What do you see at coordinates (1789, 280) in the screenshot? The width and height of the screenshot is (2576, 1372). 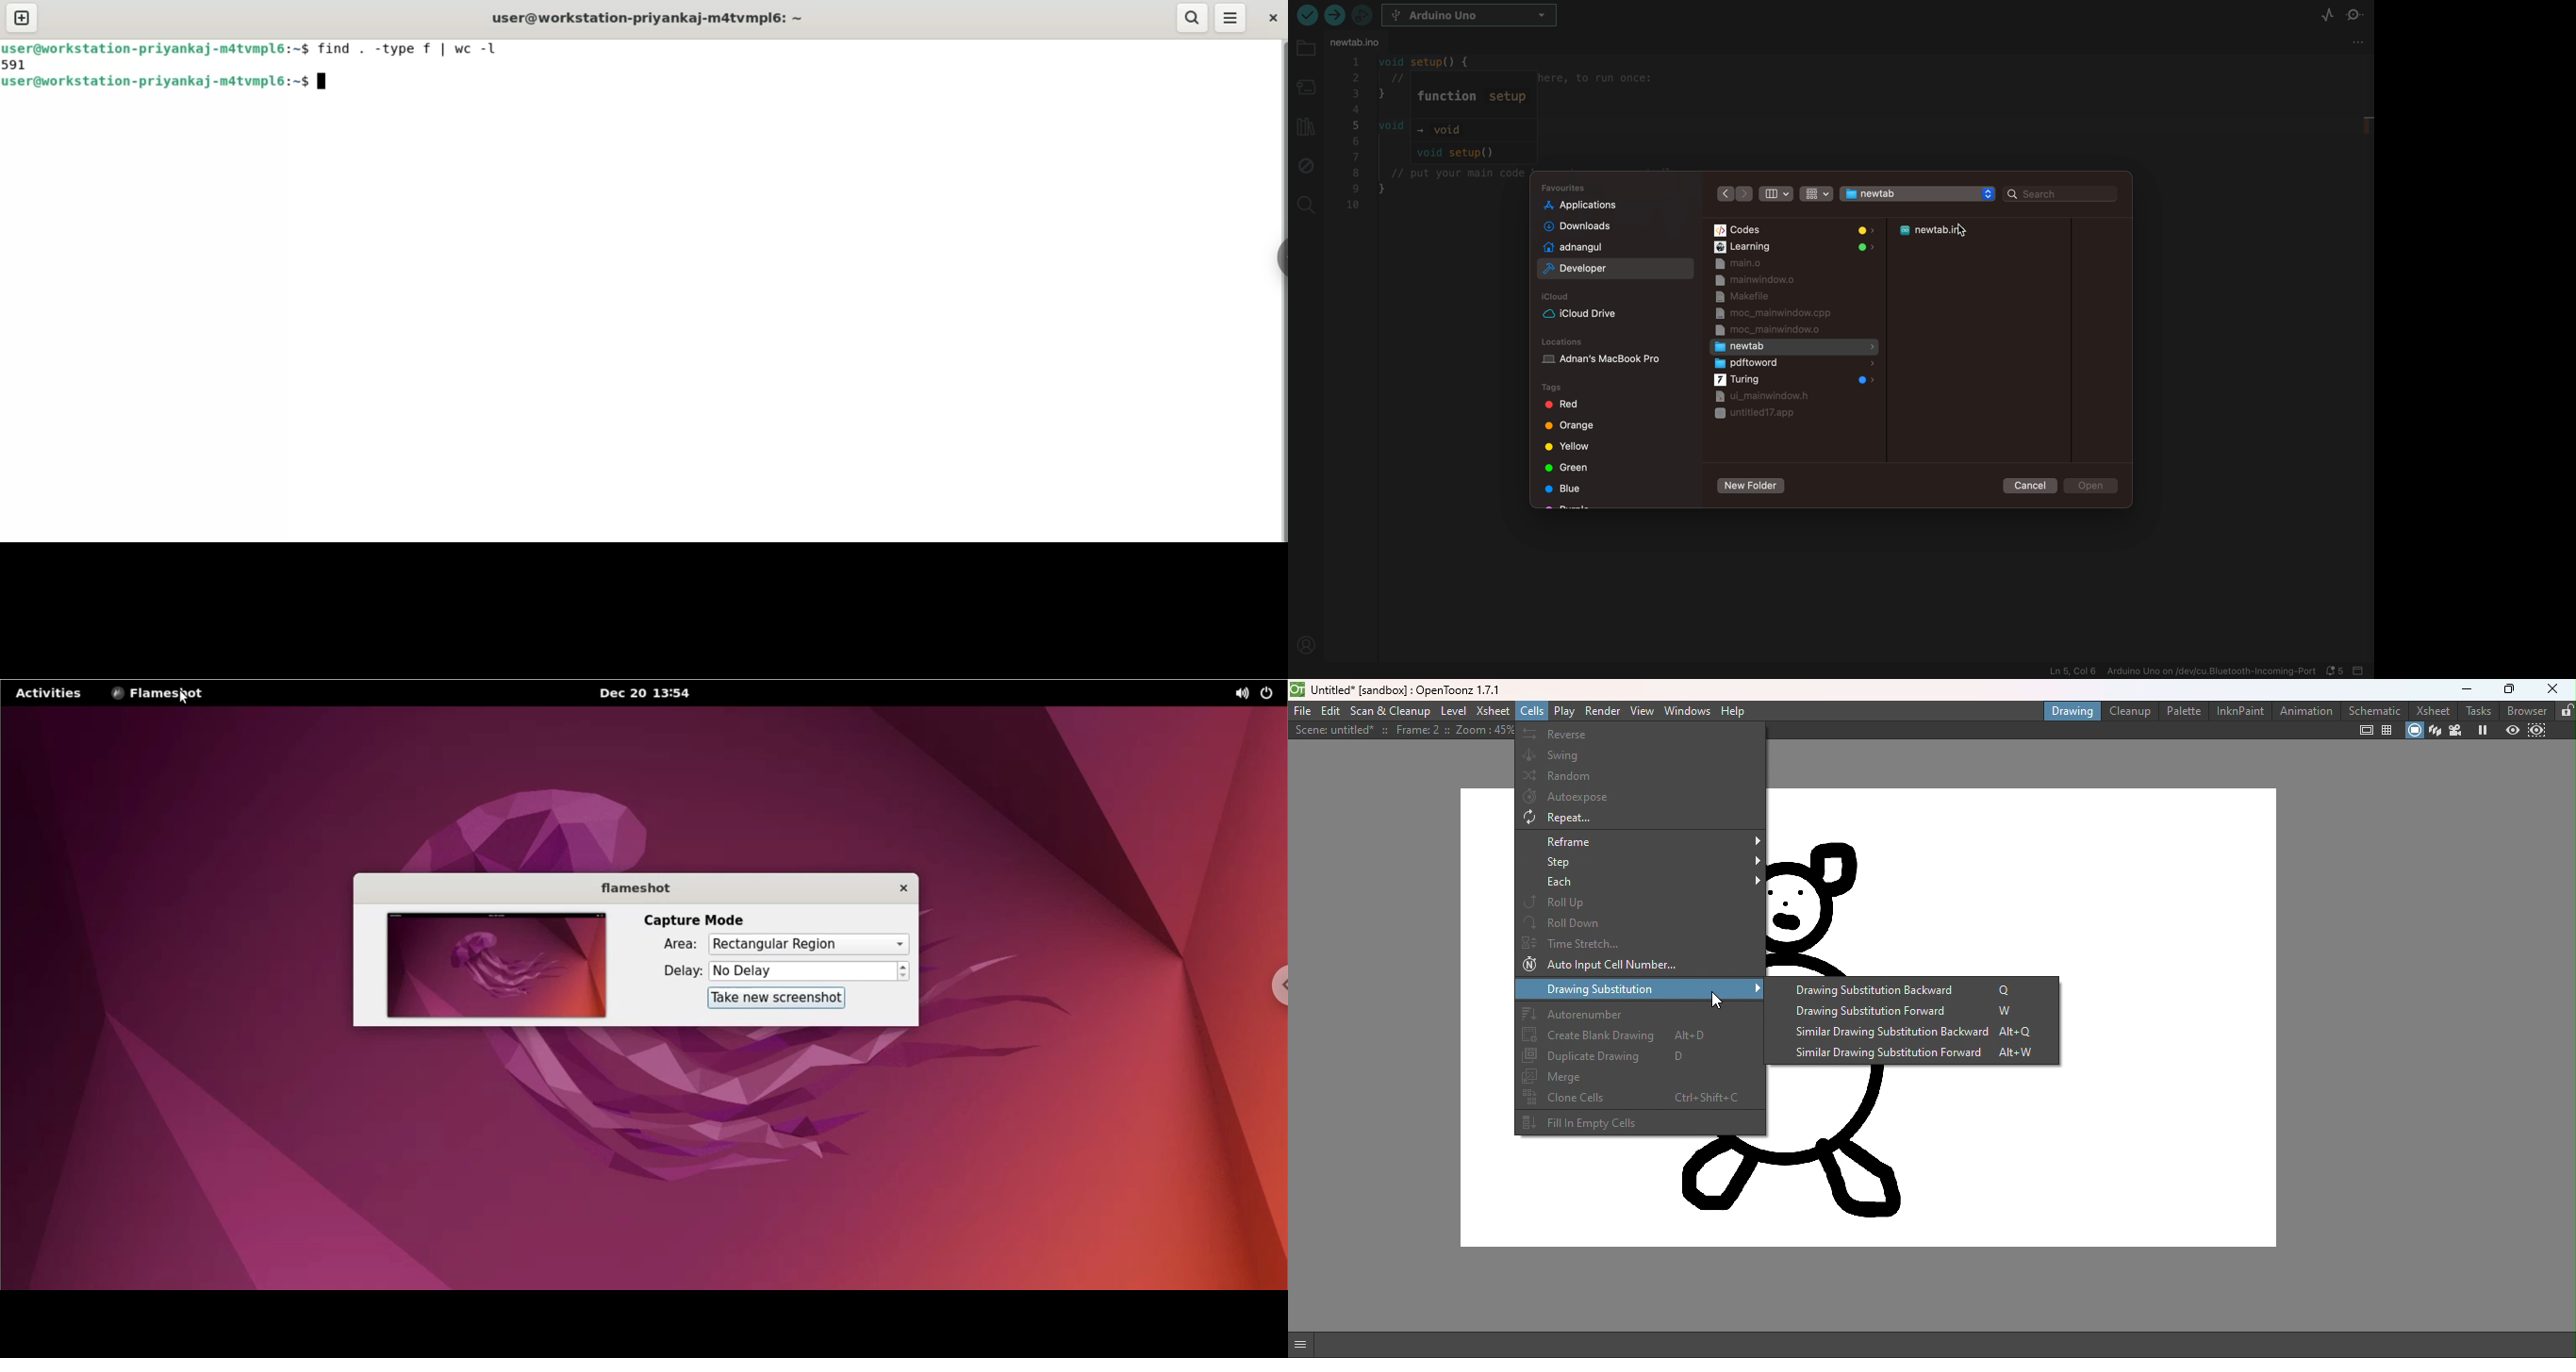 I see `main window` at bounding box center [1789, 280].